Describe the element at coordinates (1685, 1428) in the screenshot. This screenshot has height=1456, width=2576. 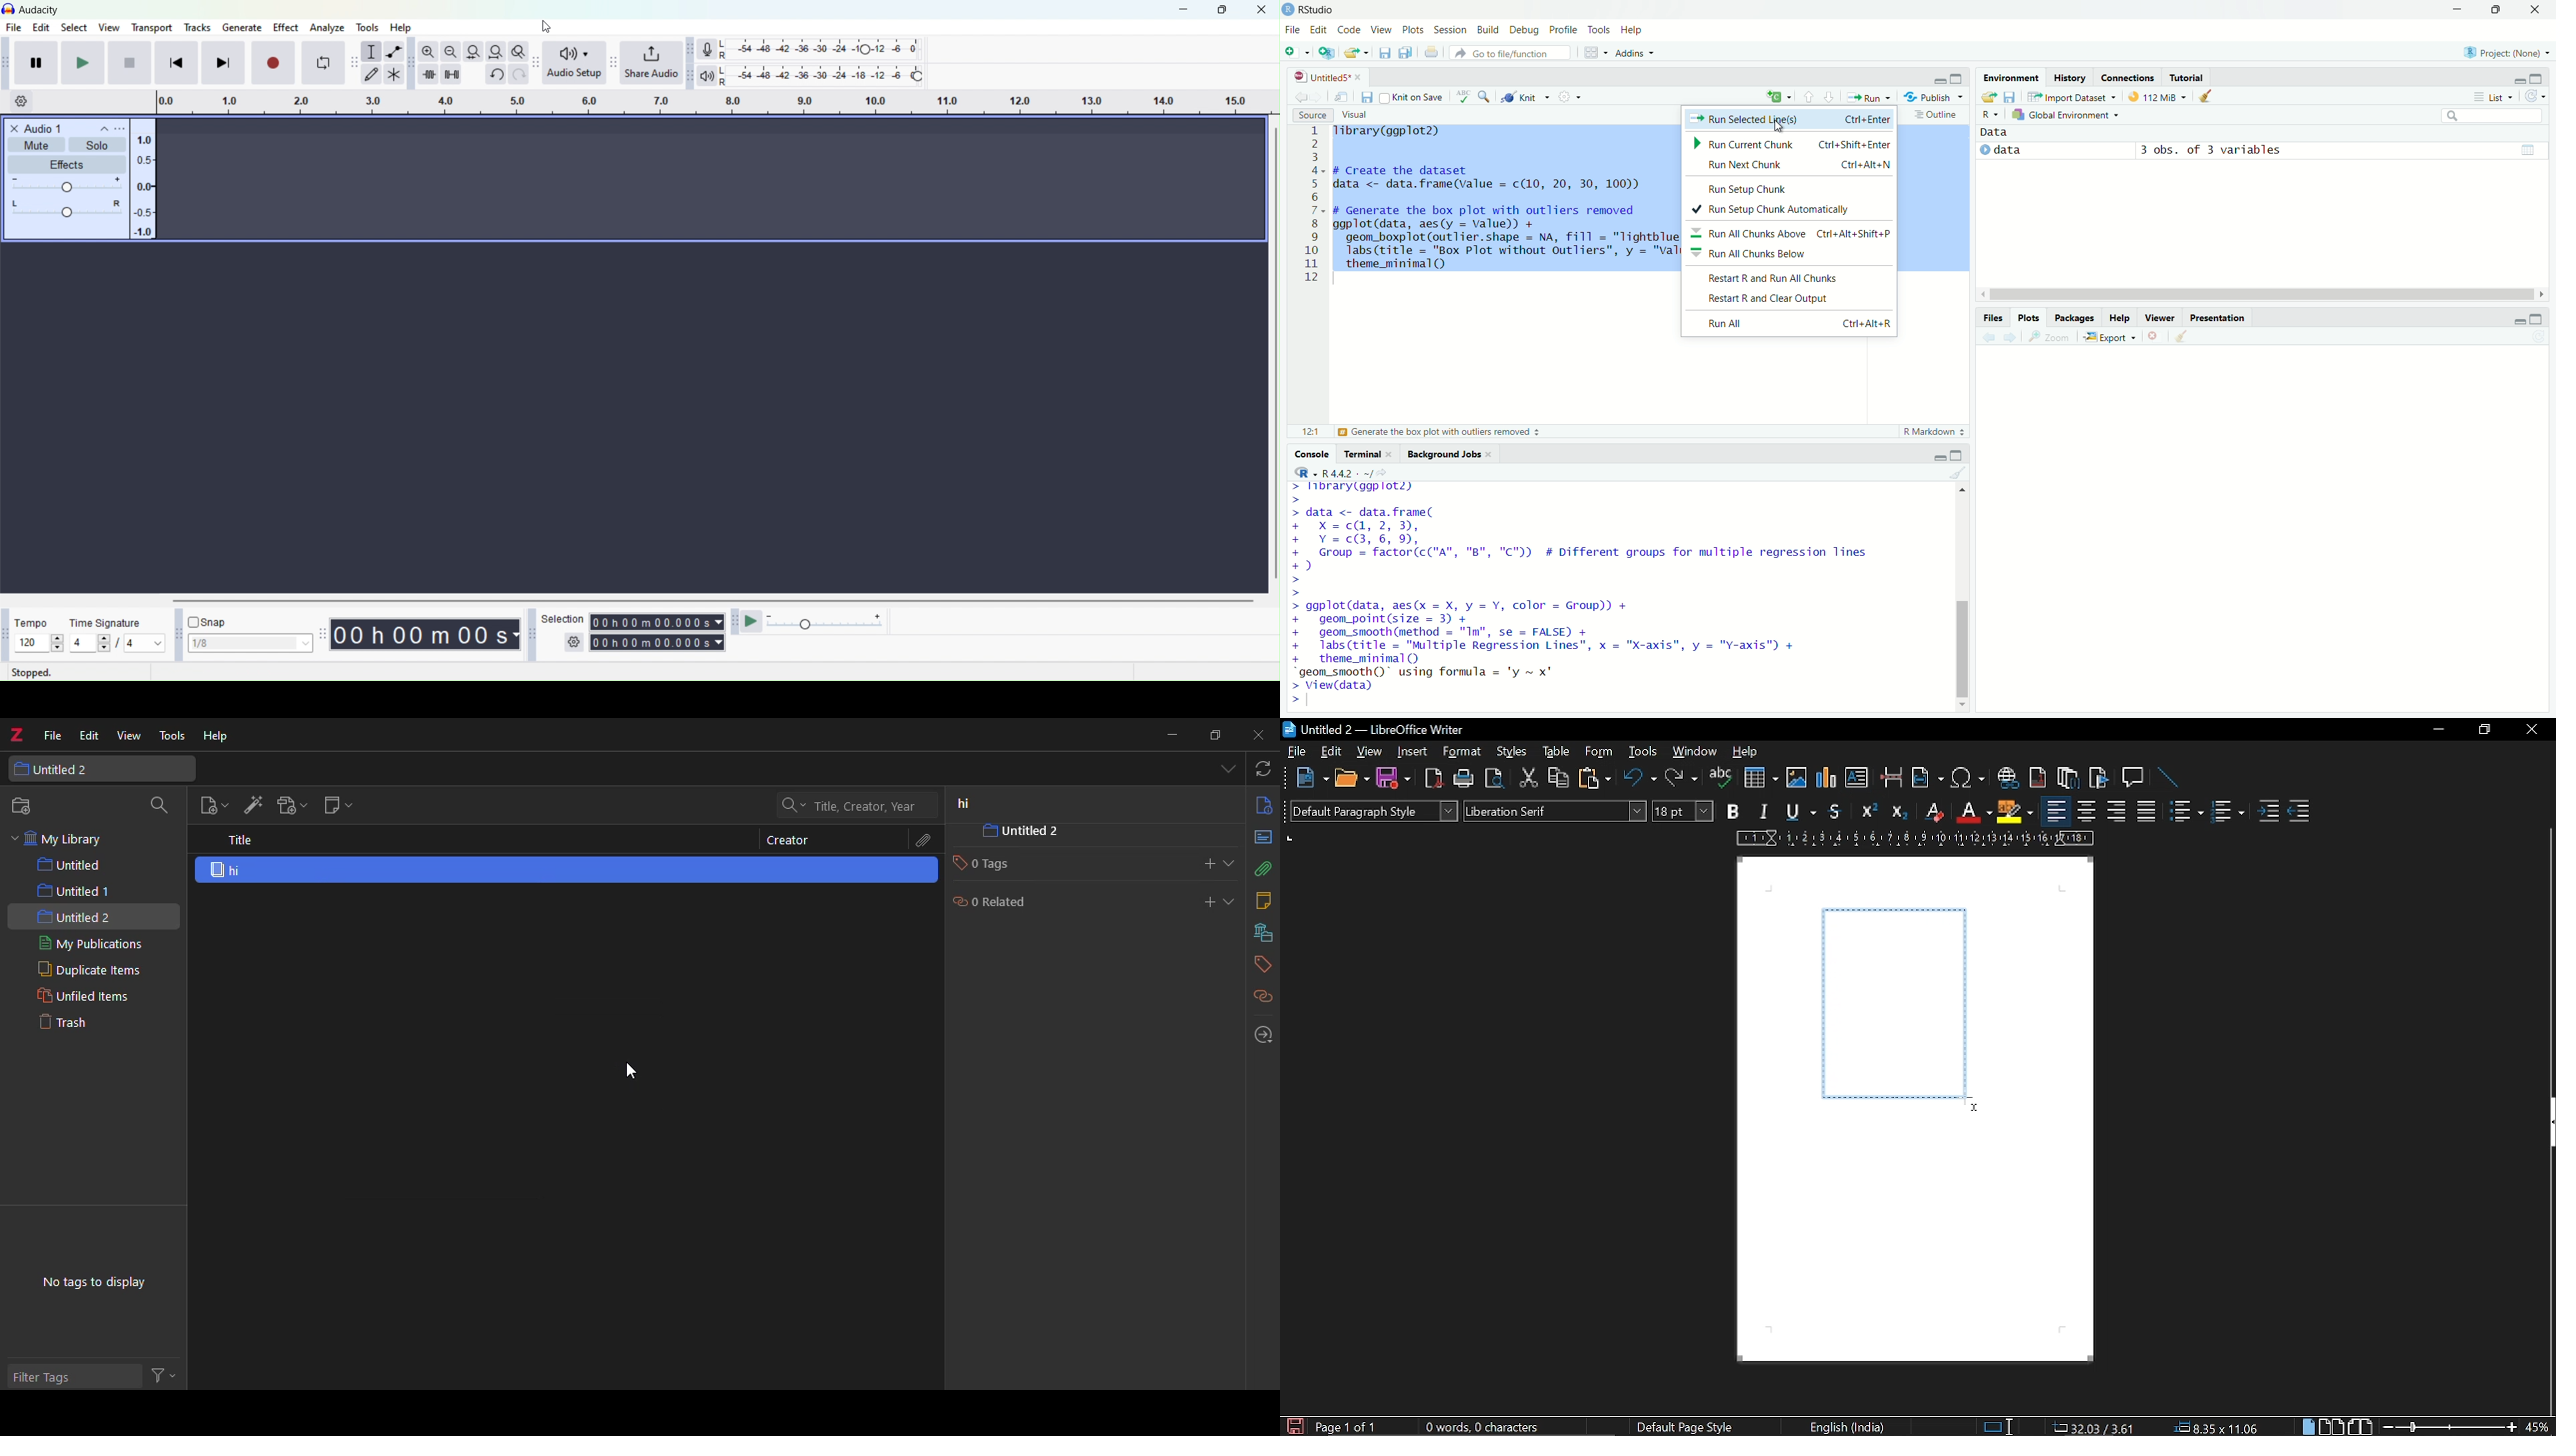
I see `Default: page style` at that location.